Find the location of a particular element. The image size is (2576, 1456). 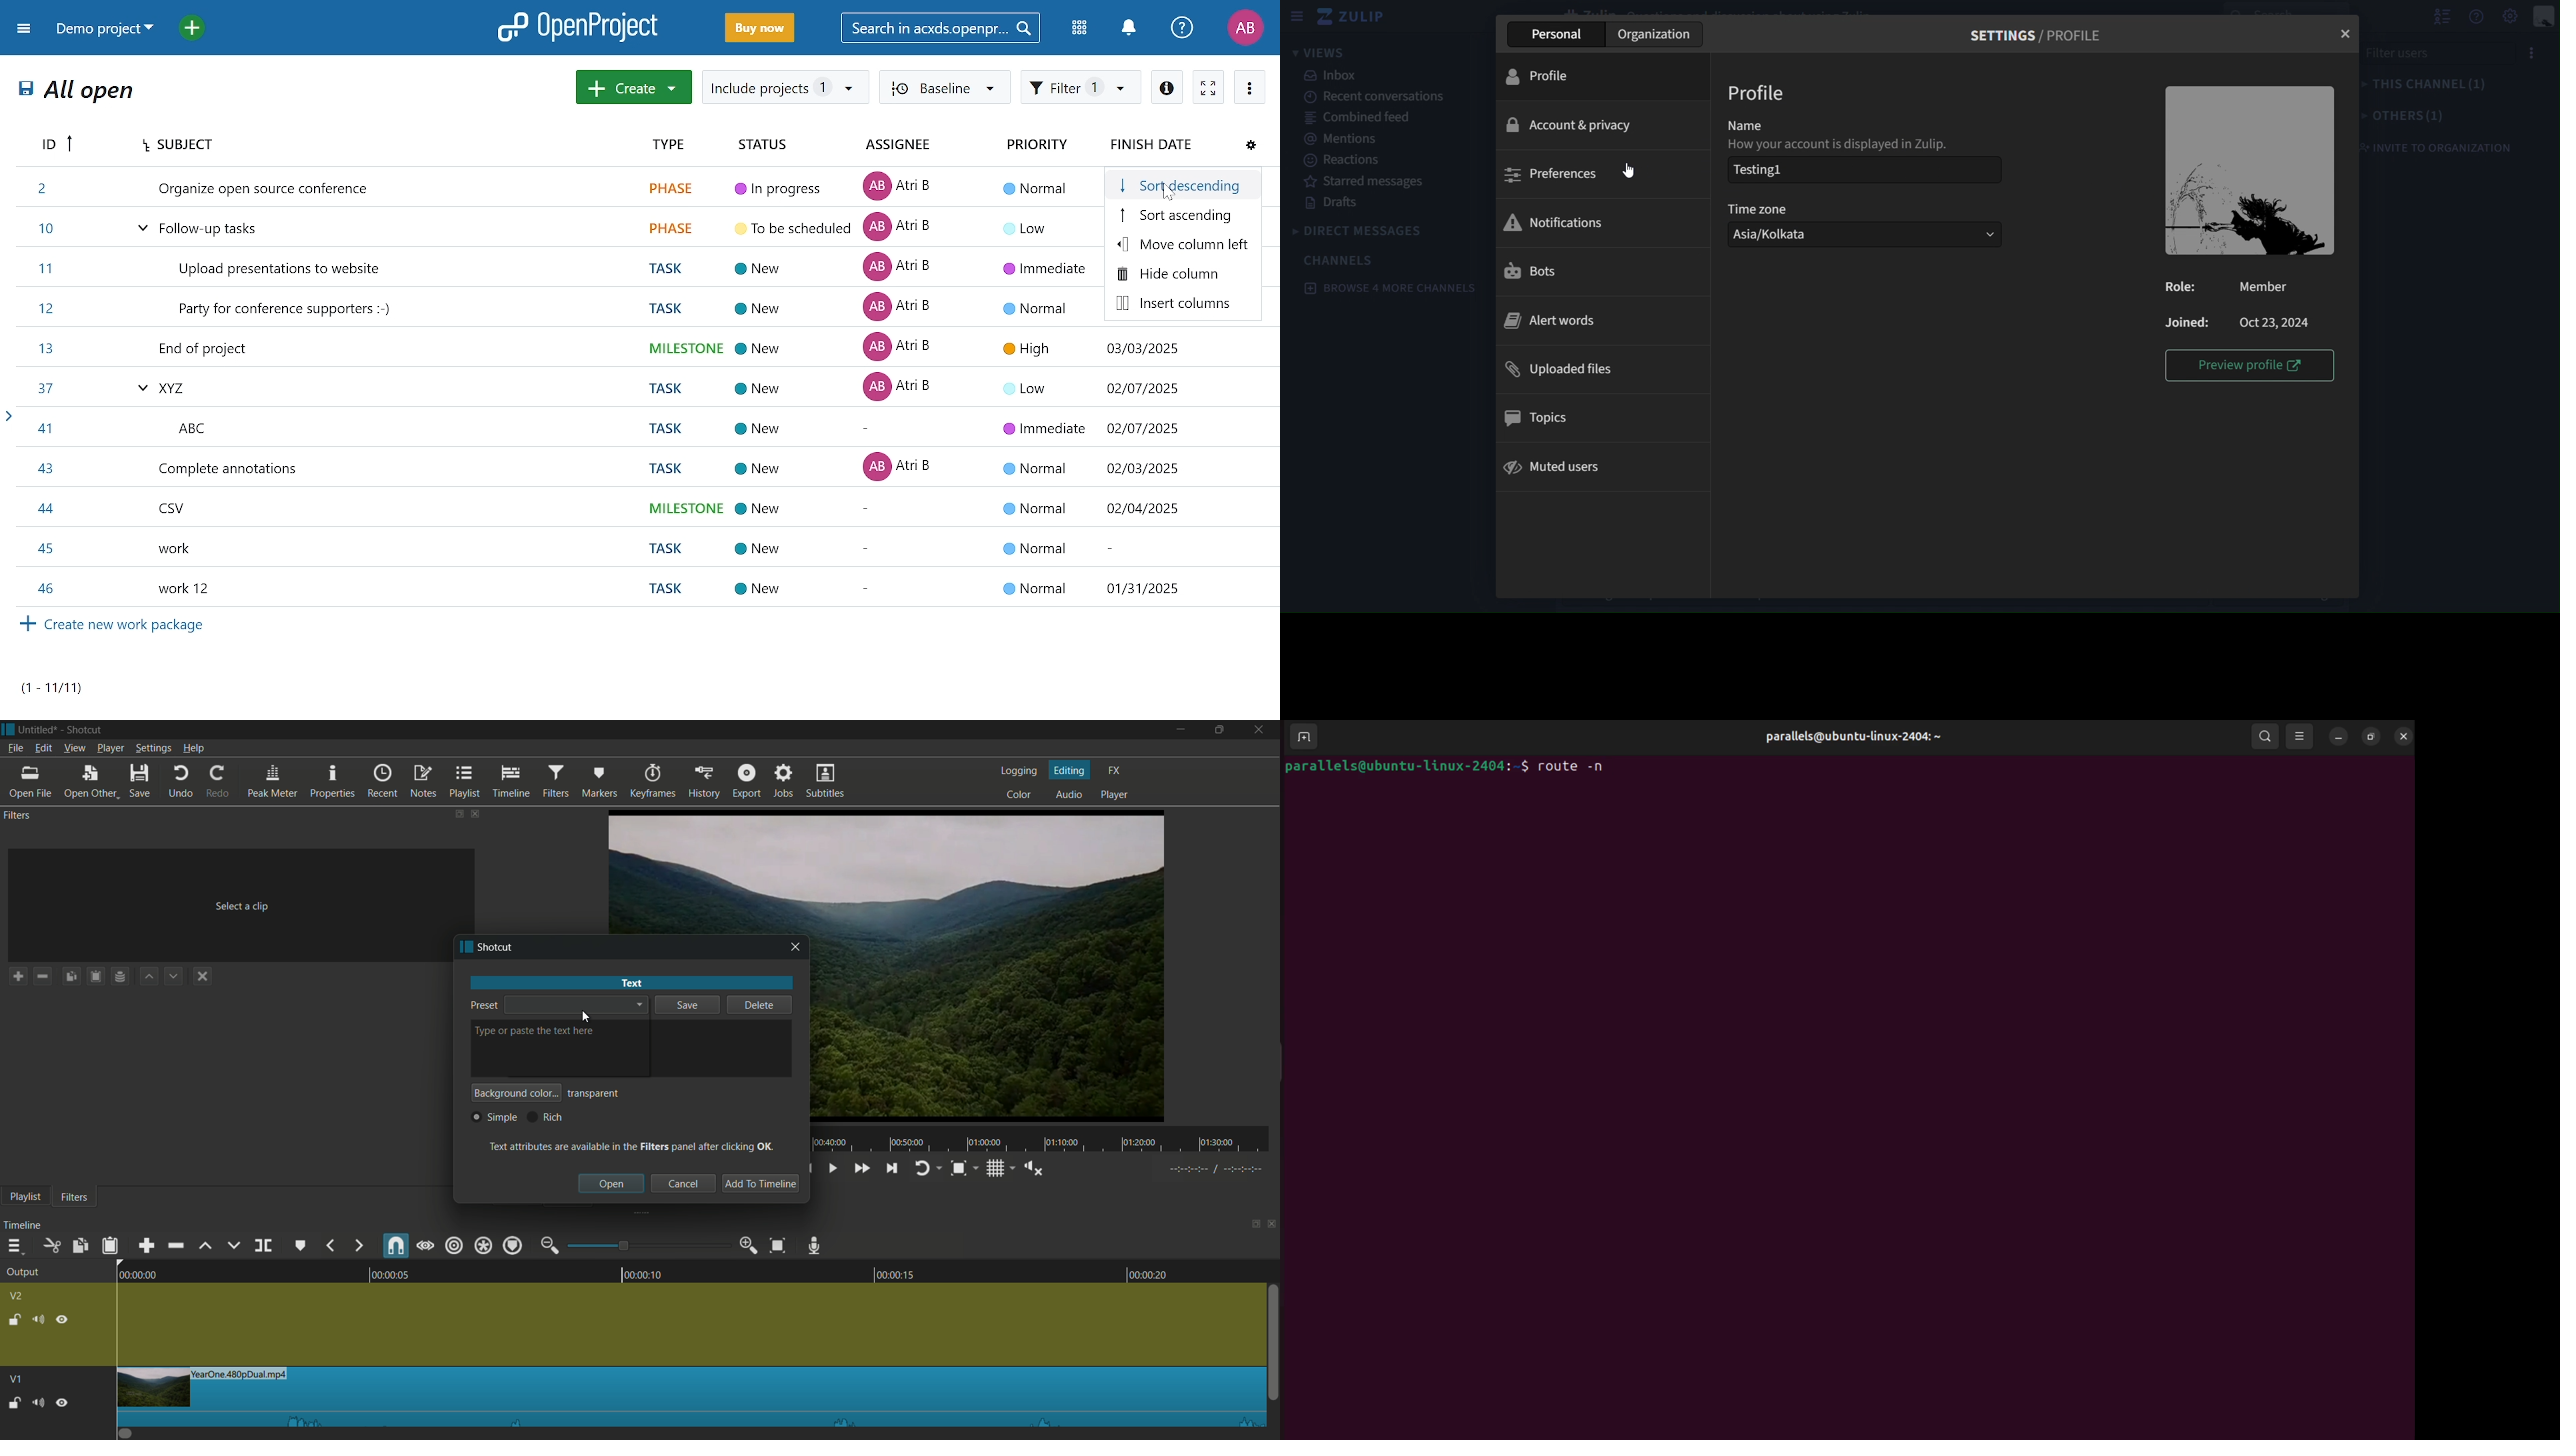

task titled "Party for party supporters" is located at coordinates (567, 306).